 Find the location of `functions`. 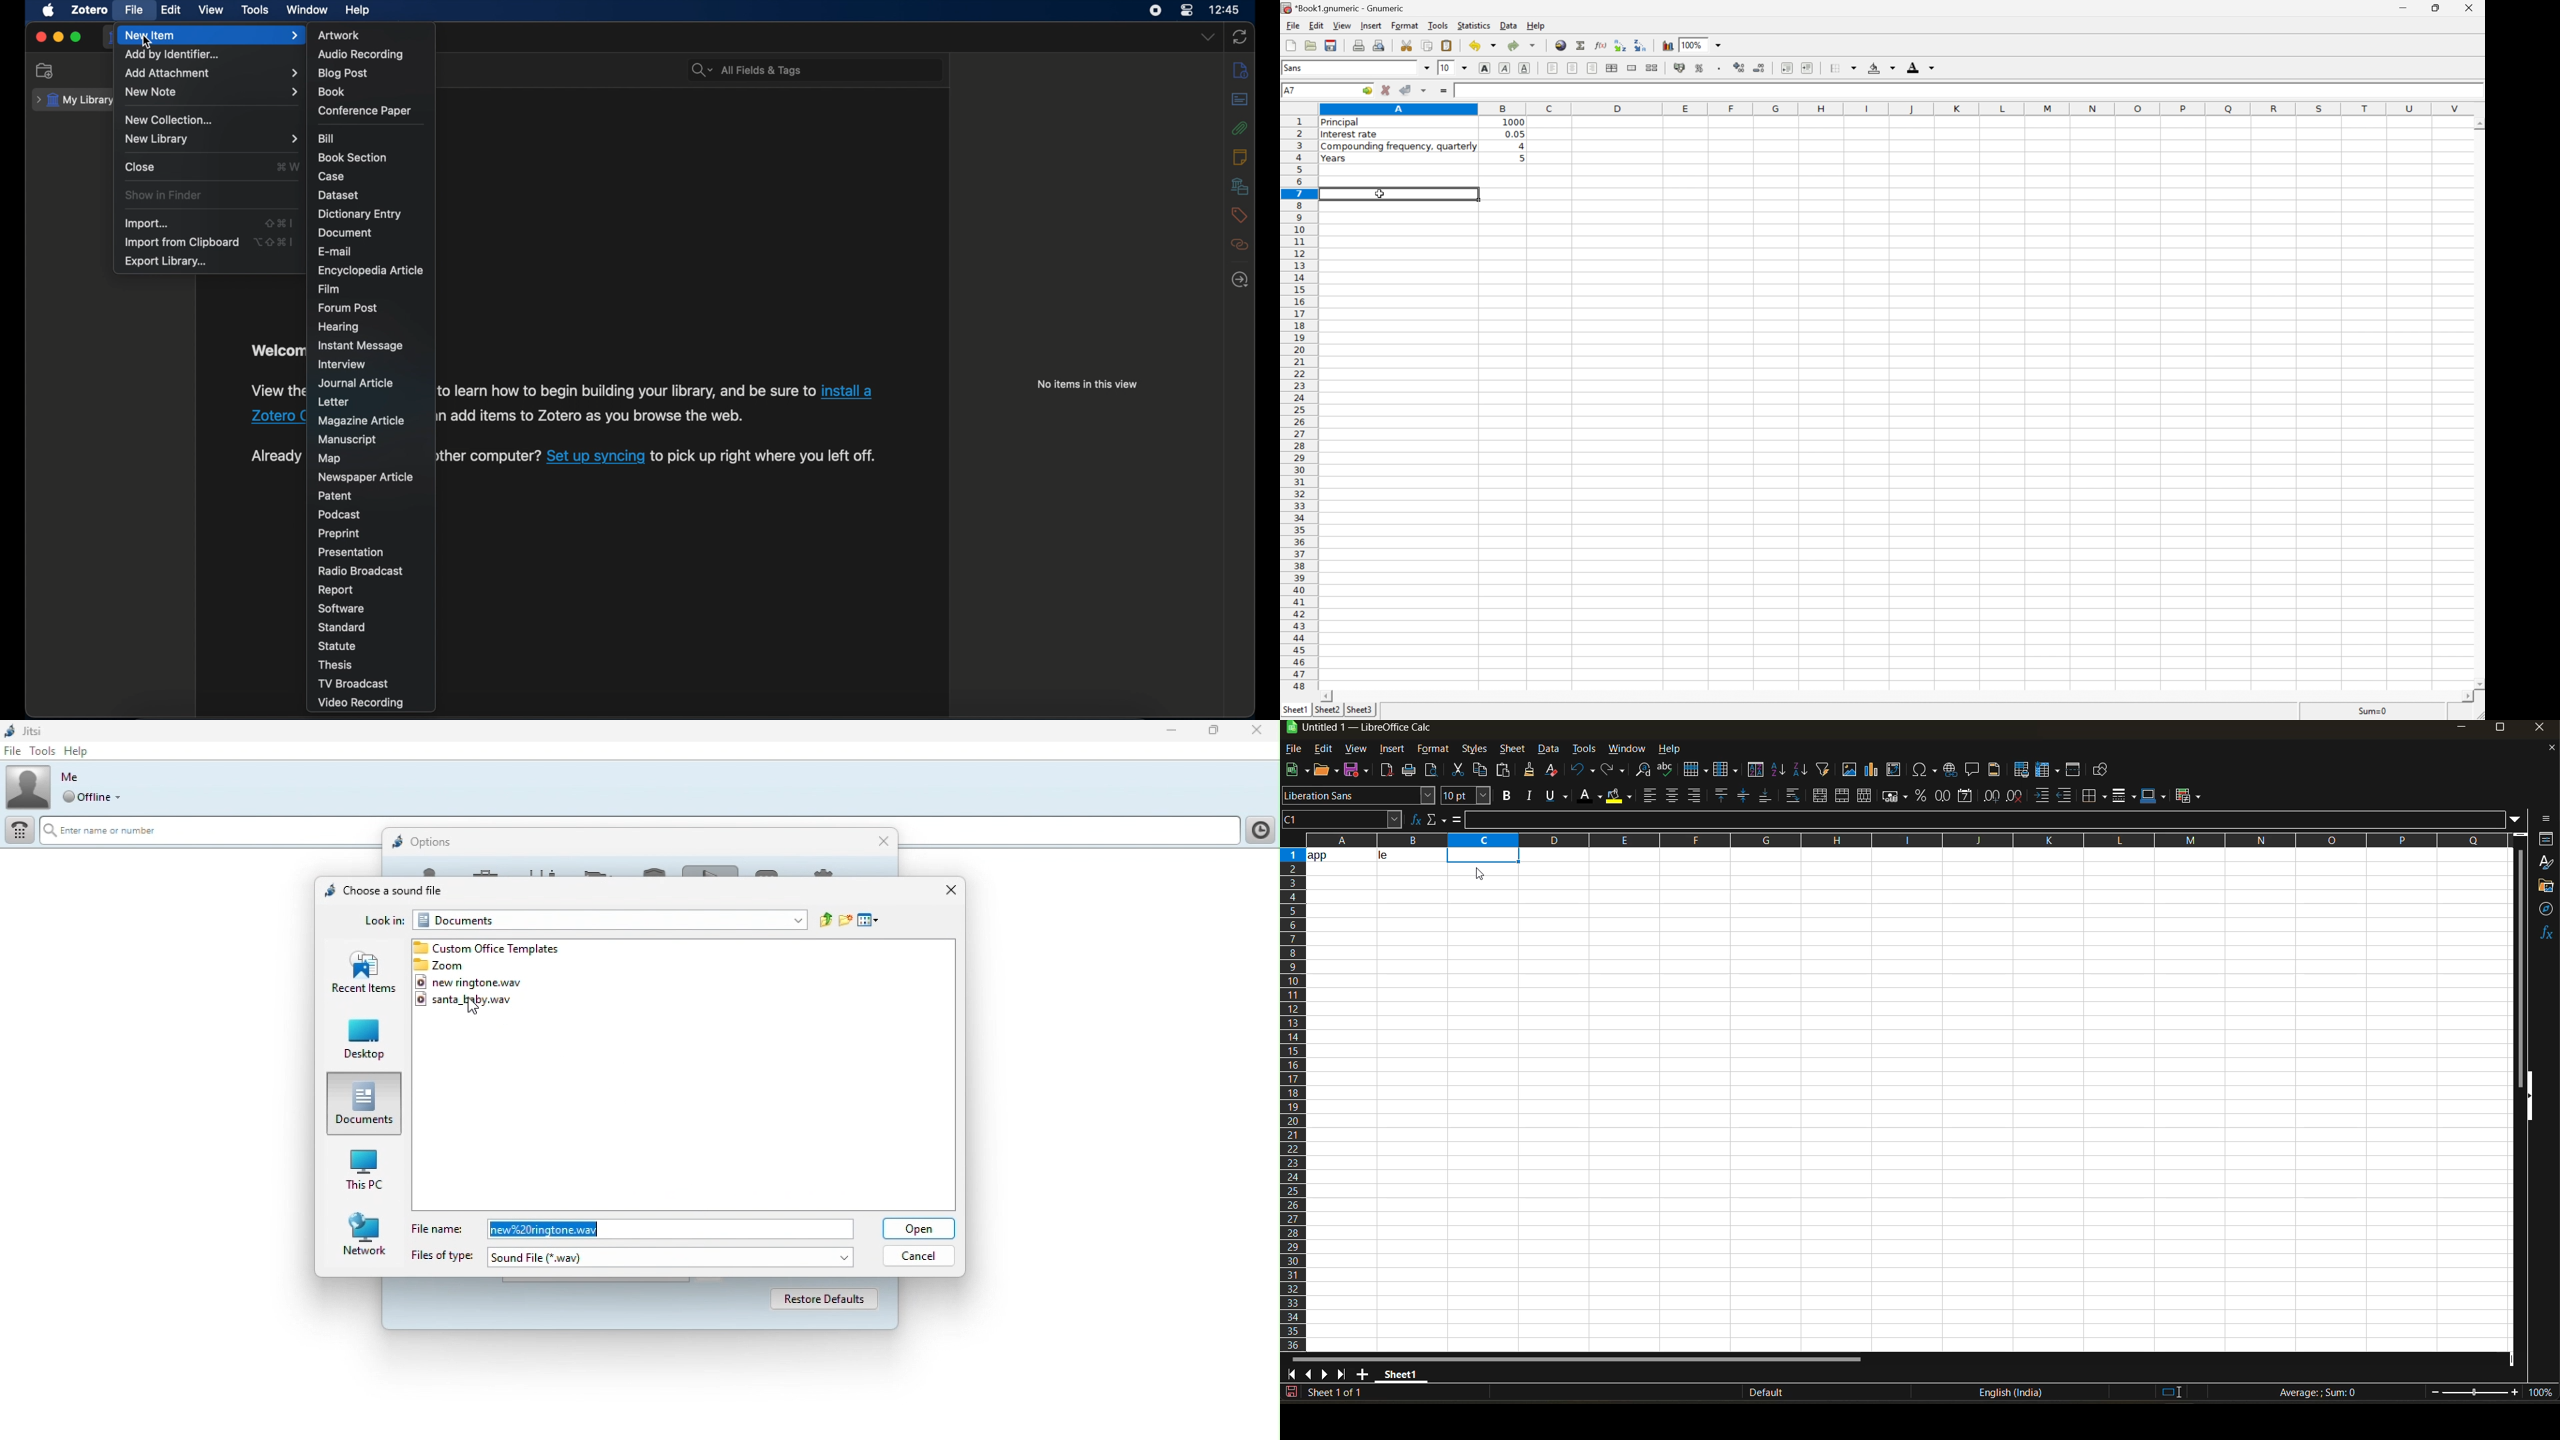

functions is located at coordinates (2545, 933).